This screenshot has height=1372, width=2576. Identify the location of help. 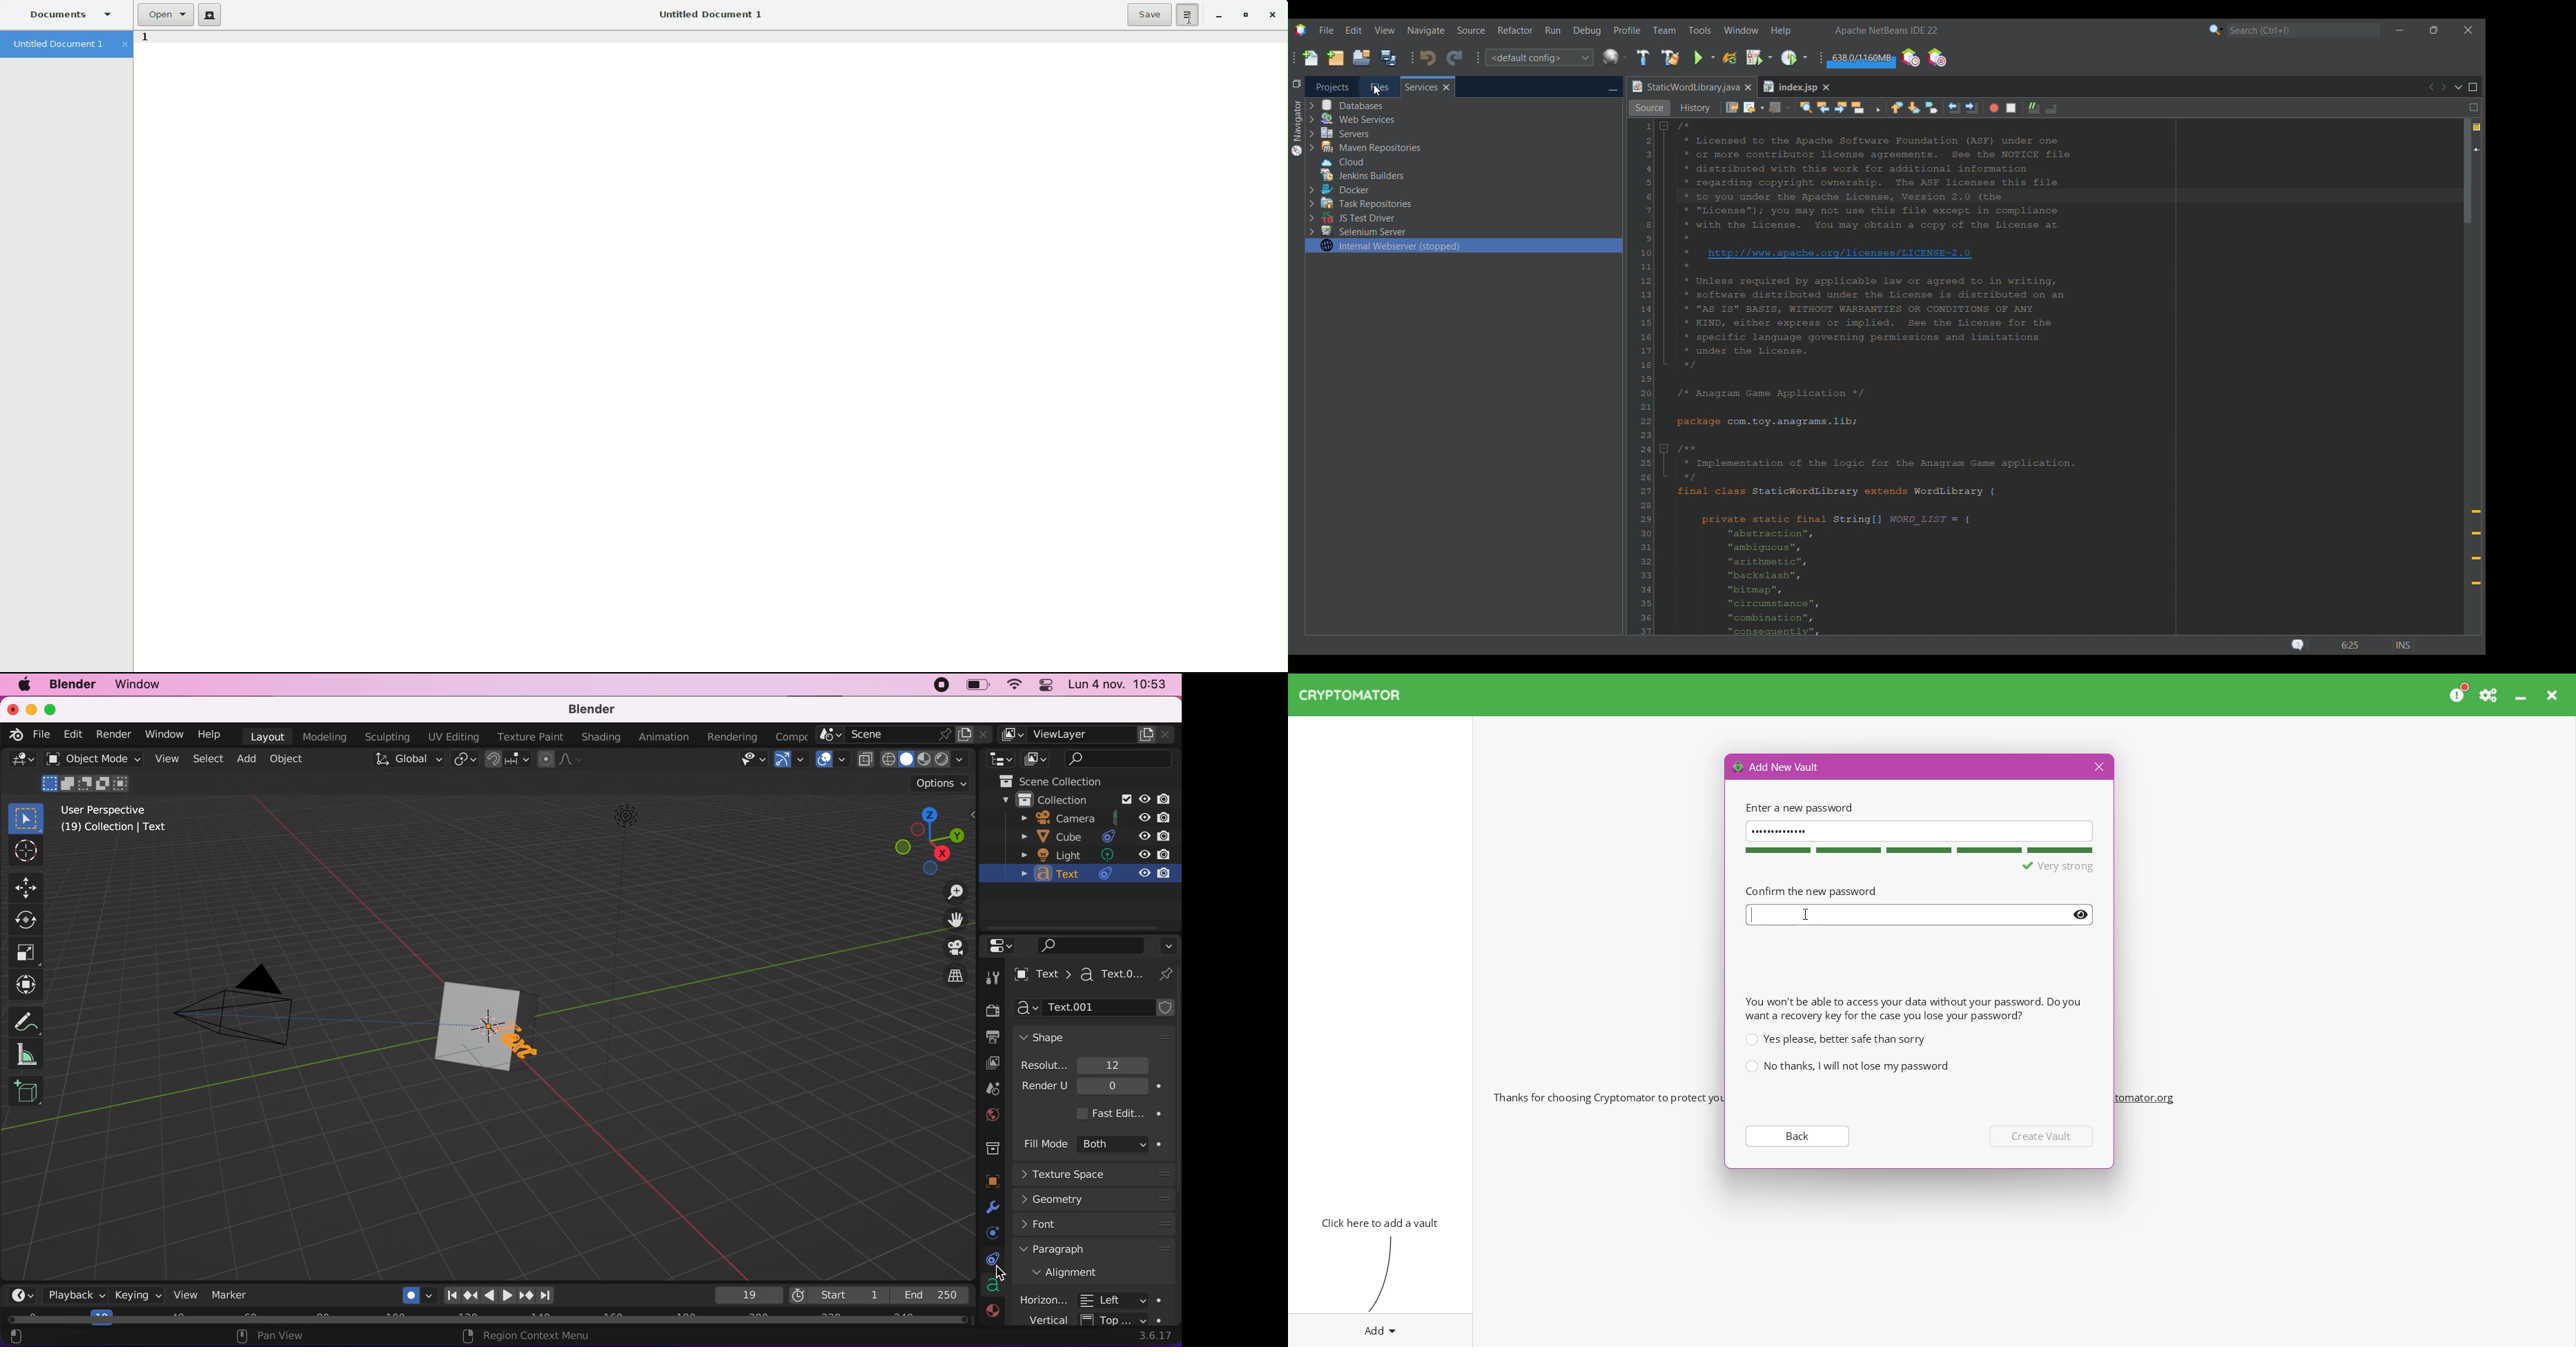
(213, 735).